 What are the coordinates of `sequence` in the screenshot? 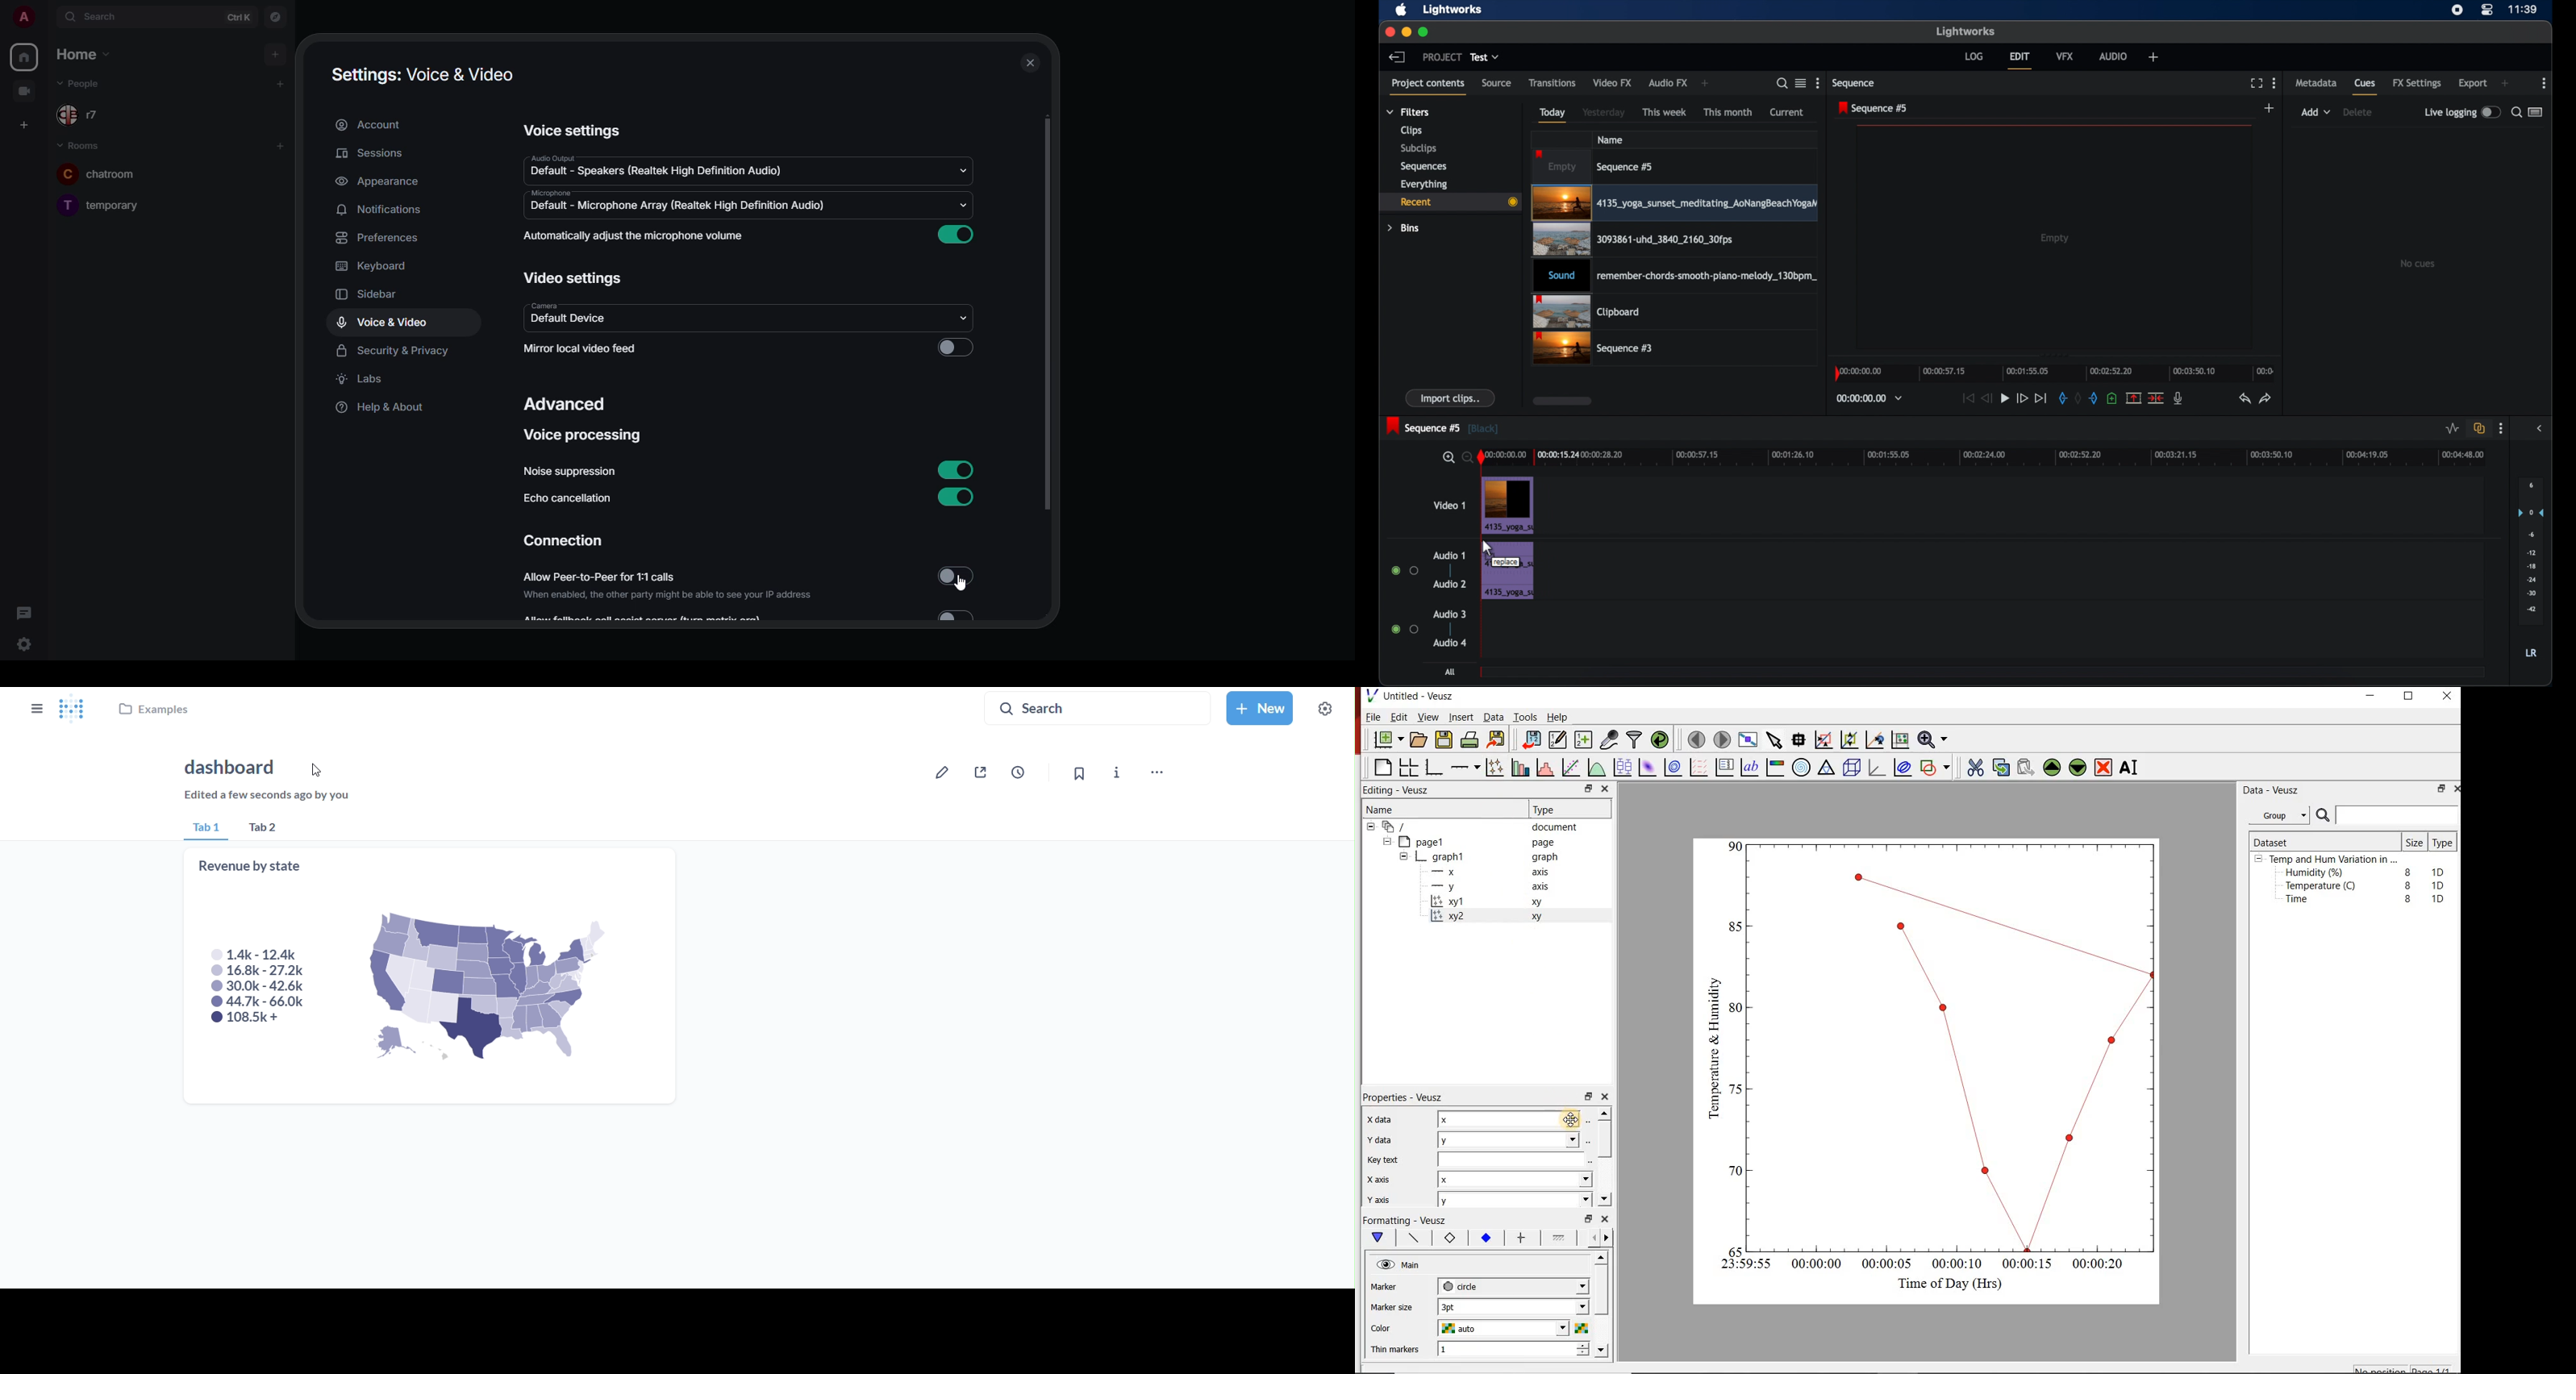 It's located at (1854, 85).